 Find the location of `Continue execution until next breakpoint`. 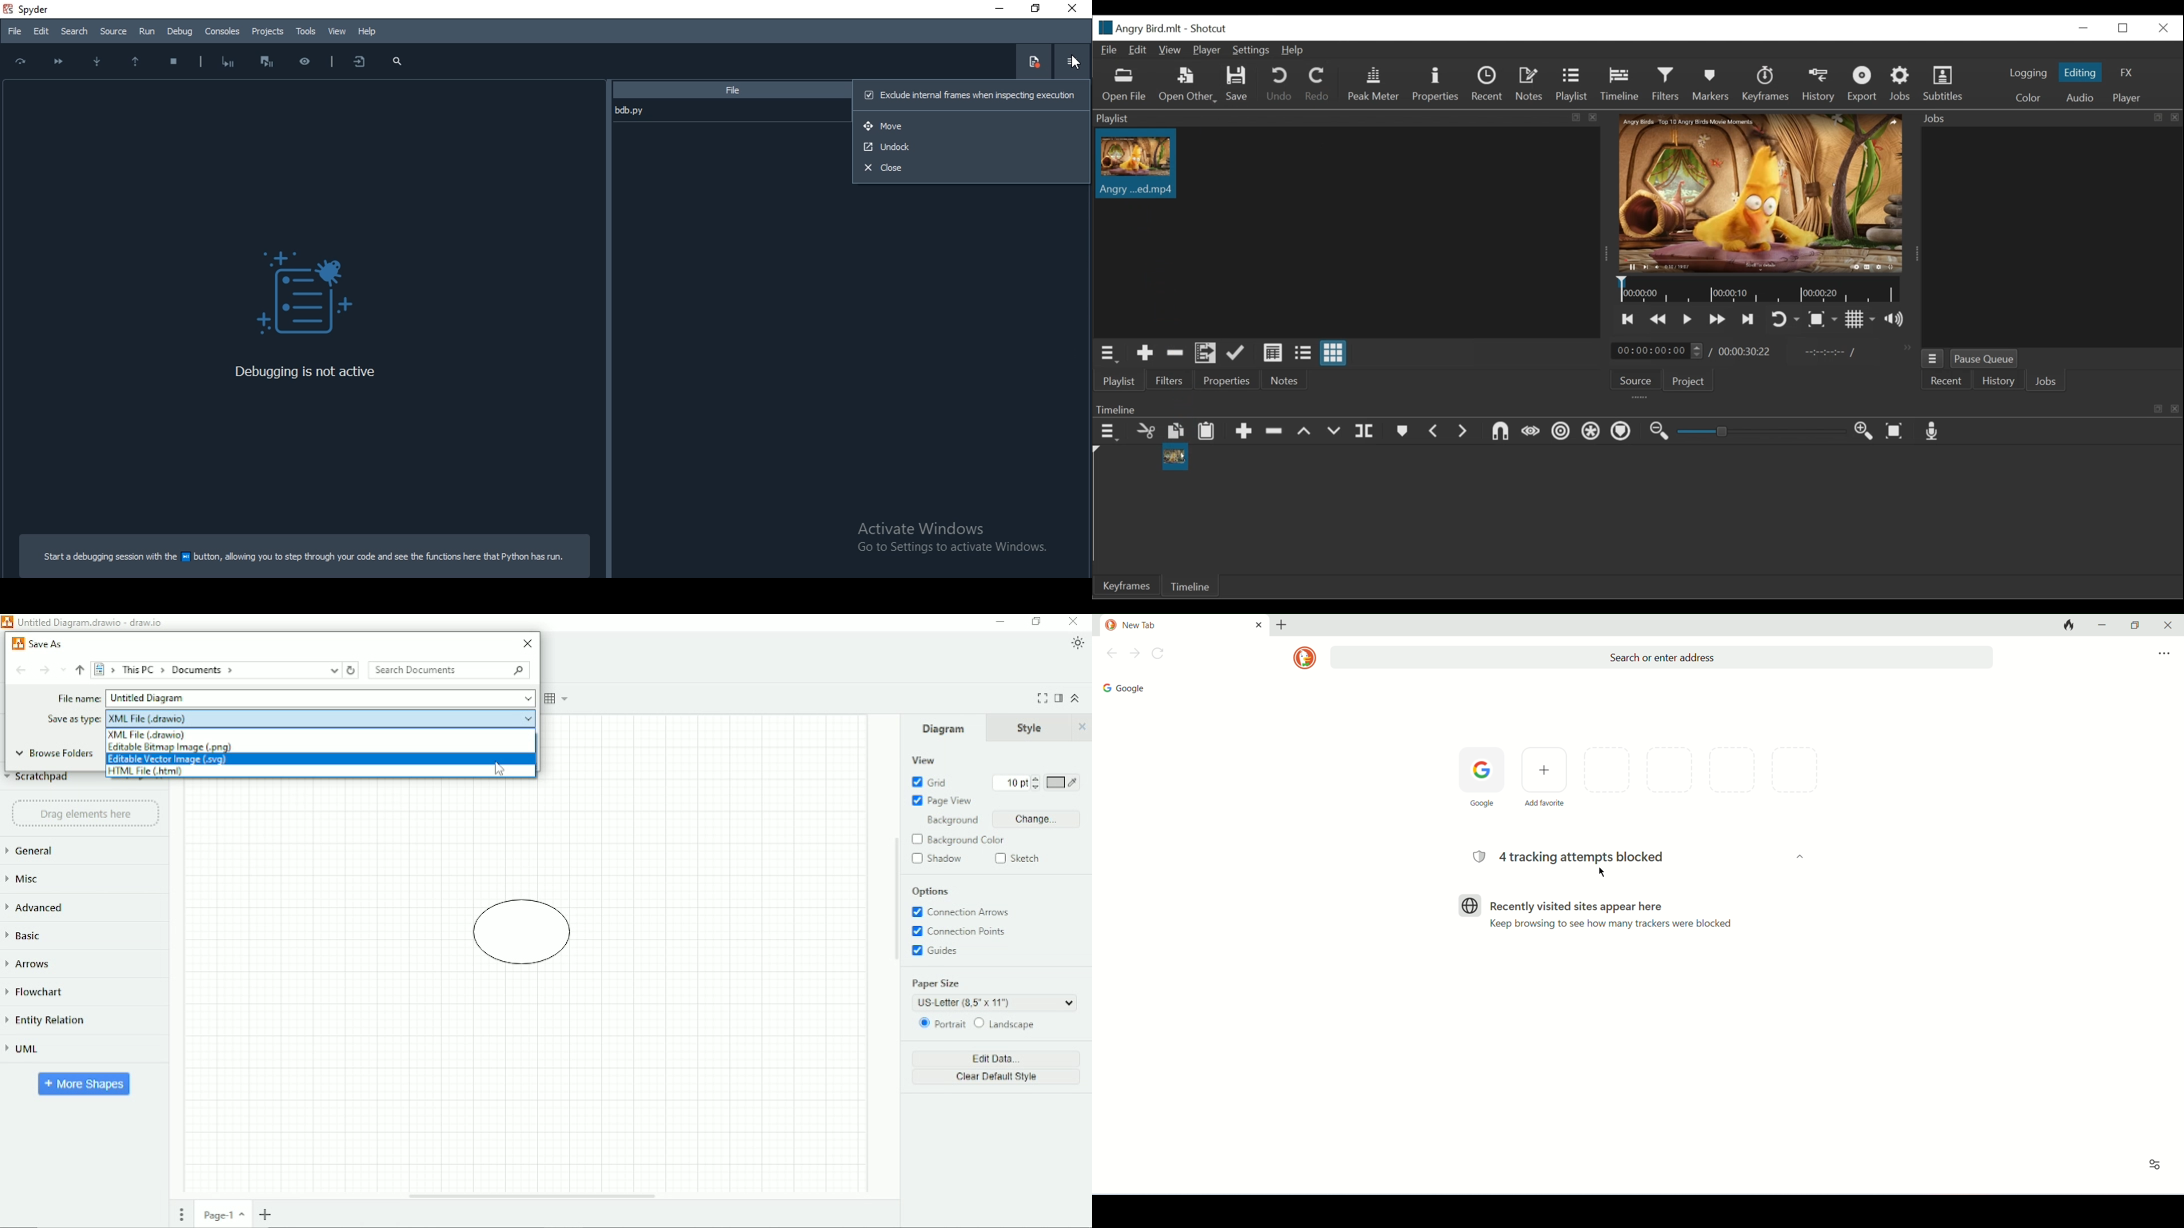

Continue execution until next breakpoint is located at coordinates (56, 60).